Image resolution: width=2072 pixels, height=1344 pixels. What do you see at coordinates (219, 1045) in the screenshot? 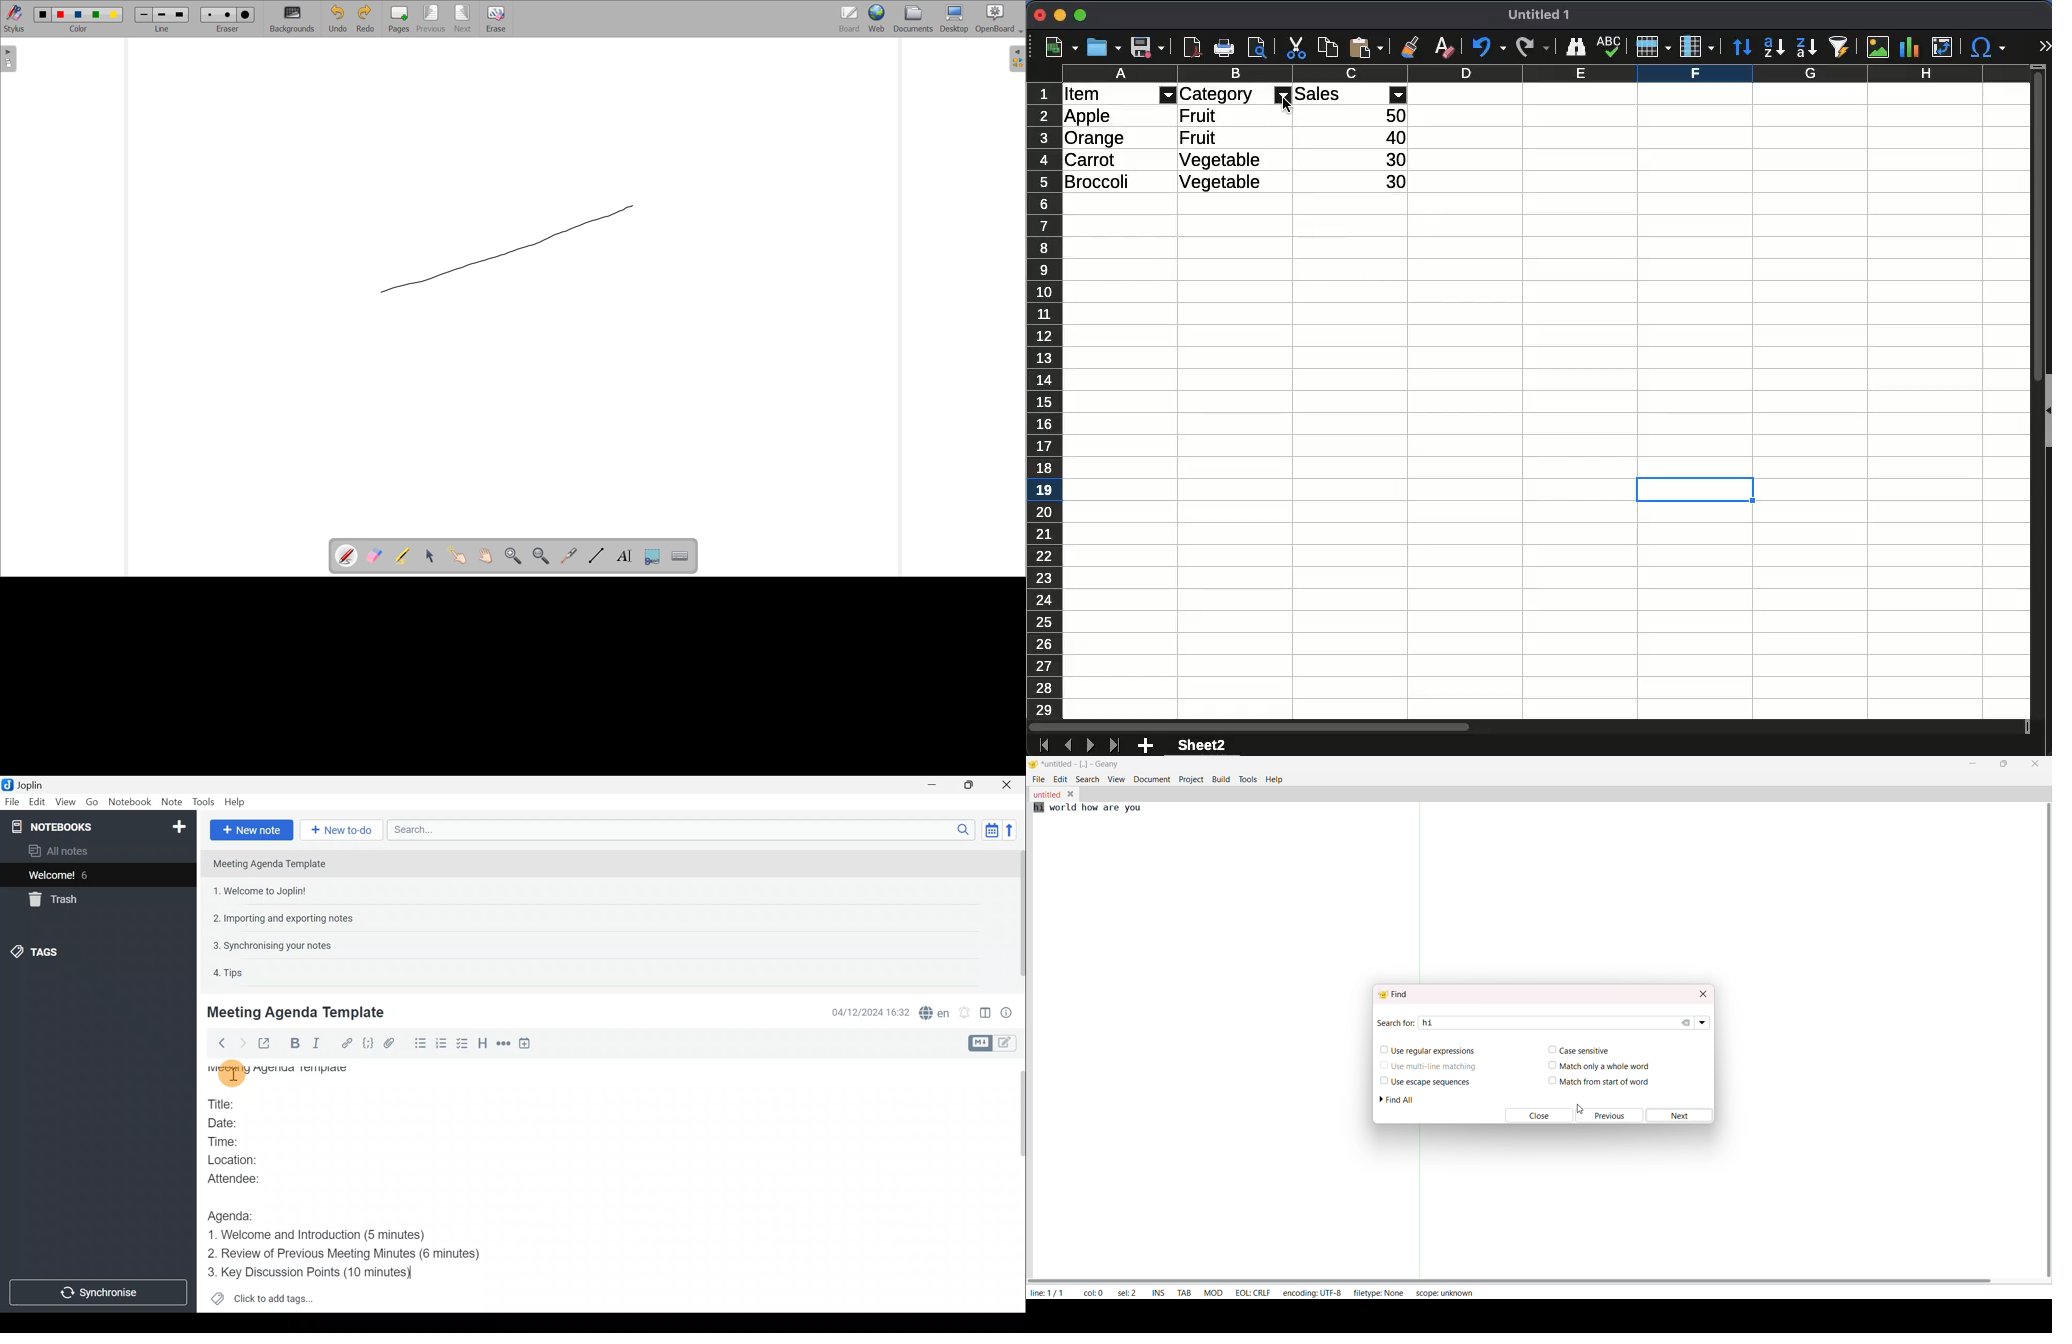
I see `Back` at bounding box center [219, 1045].